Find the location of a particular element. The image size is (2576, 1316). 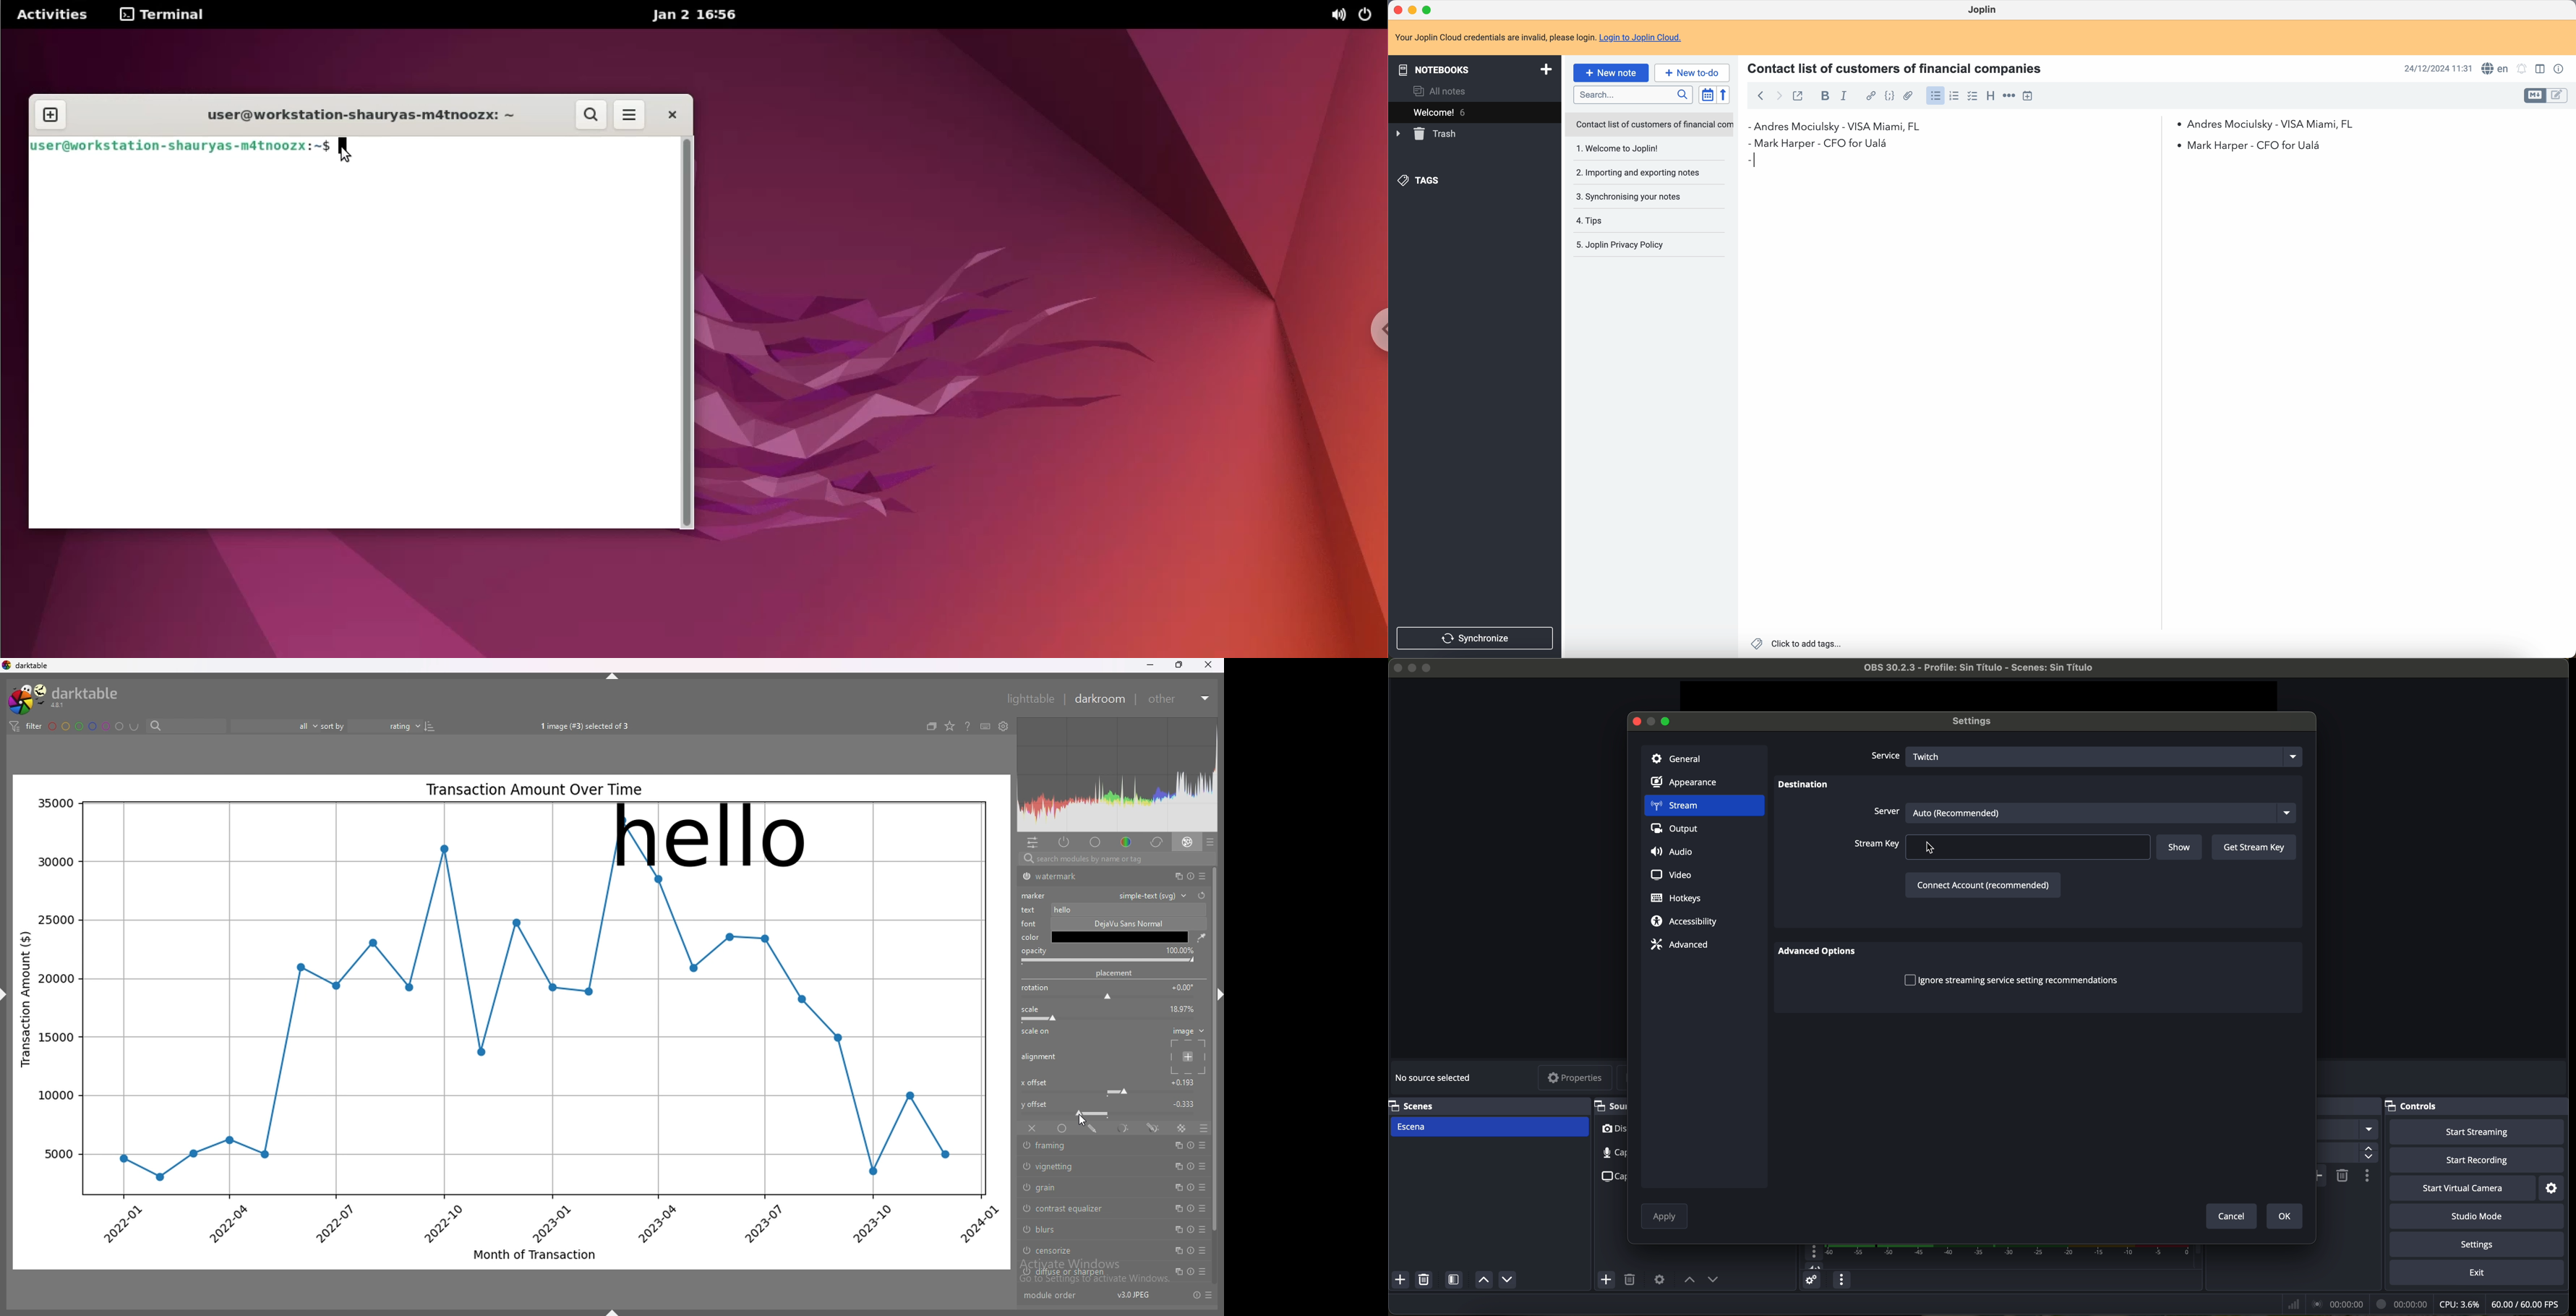

scale bar is located at coordinates (1109, 1018).